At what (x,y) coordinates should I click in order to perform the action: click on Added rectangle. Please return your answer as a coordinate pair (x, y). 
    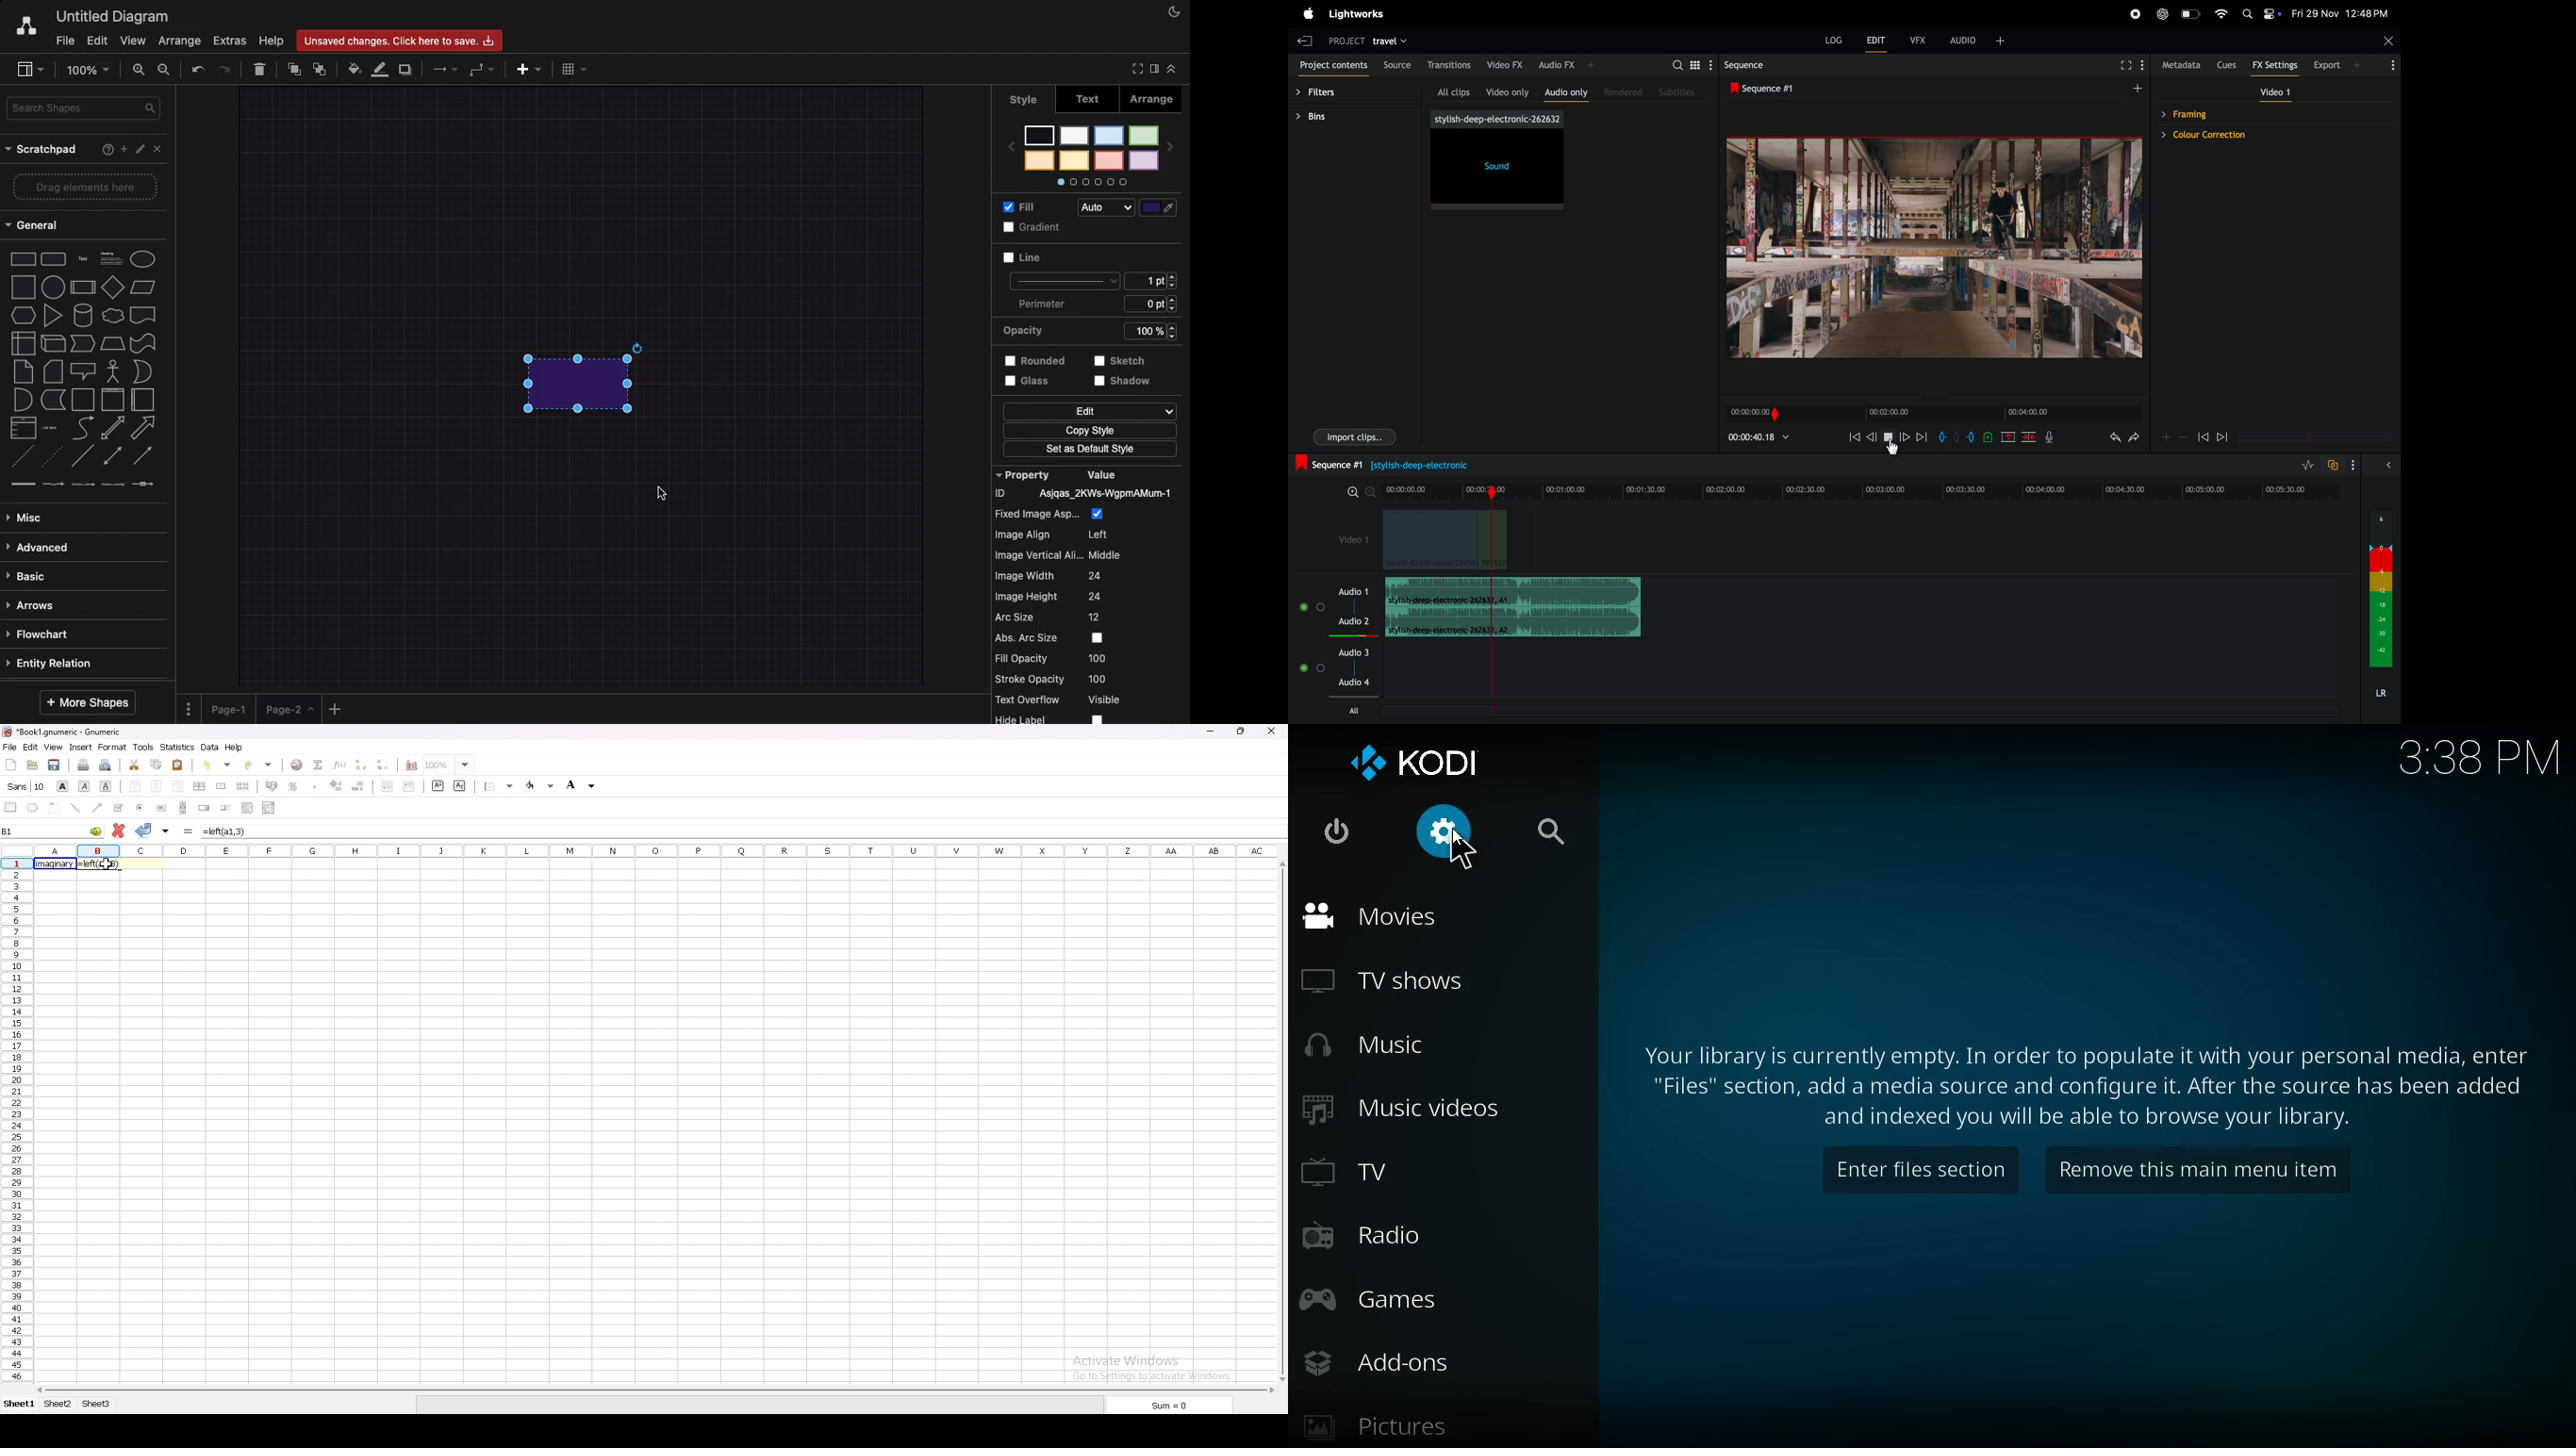
    Looking at the image, I should click on (577, 379).